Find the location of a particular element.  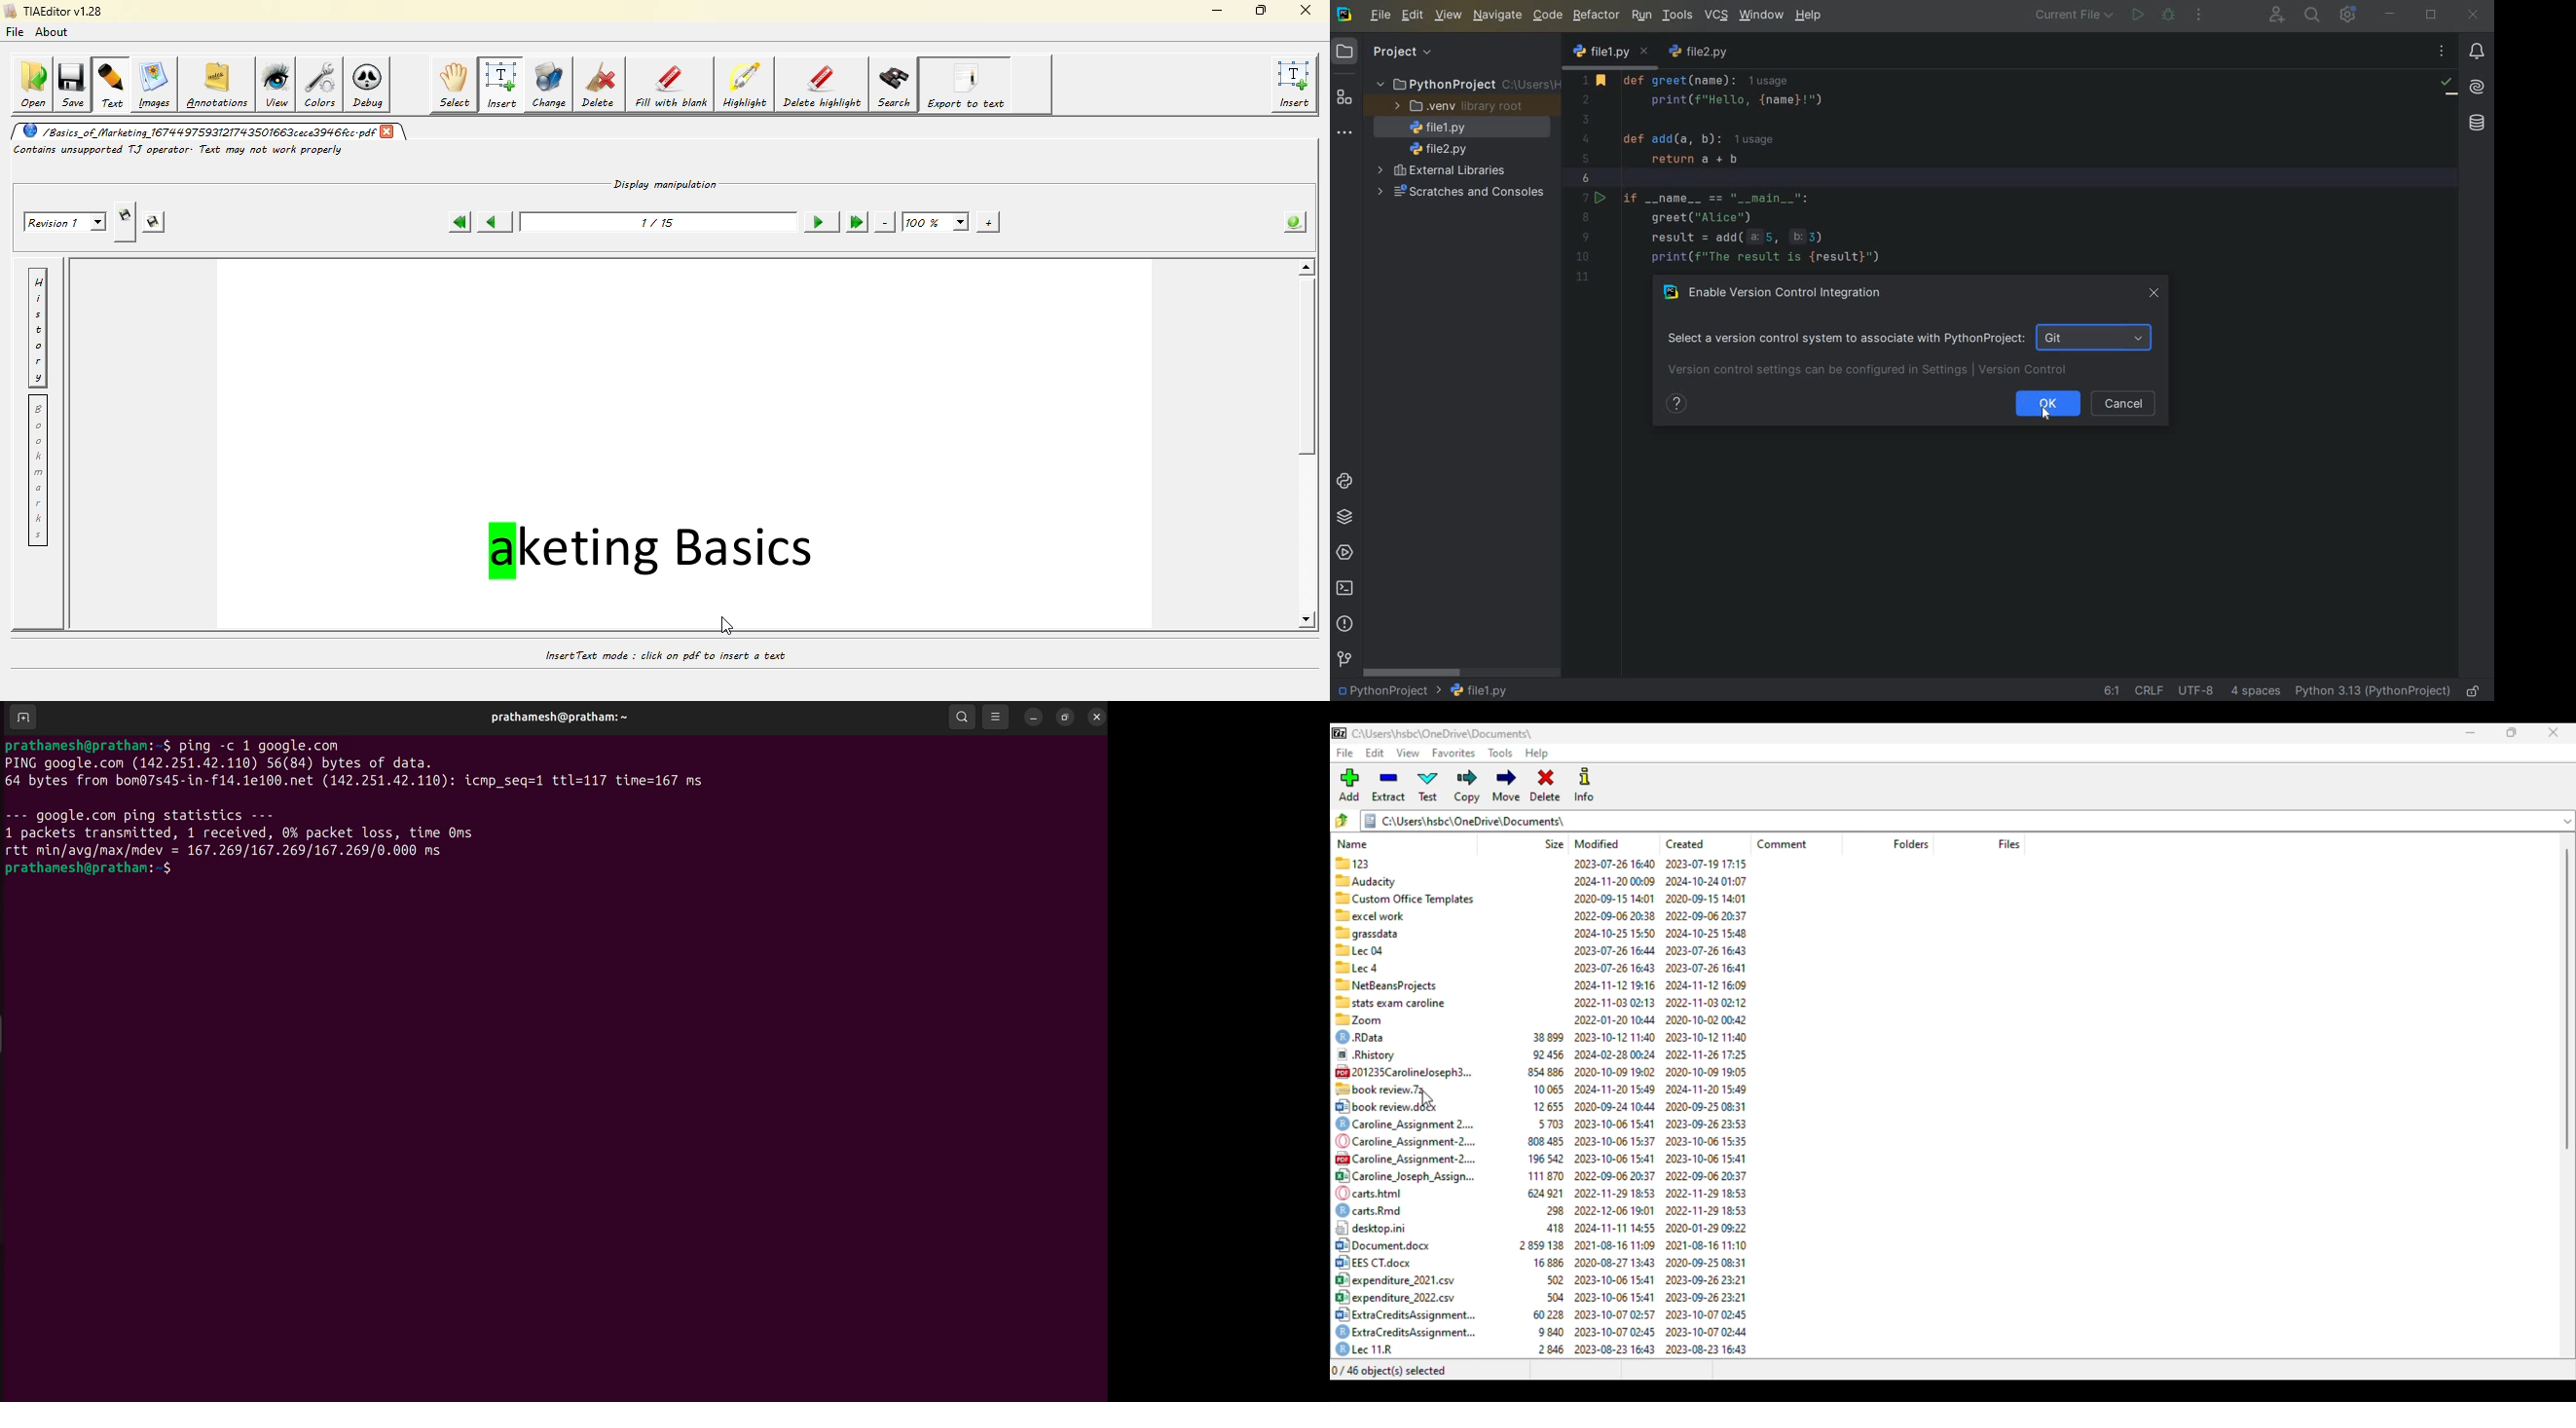

1/15 is located at coordinates (656, 221).